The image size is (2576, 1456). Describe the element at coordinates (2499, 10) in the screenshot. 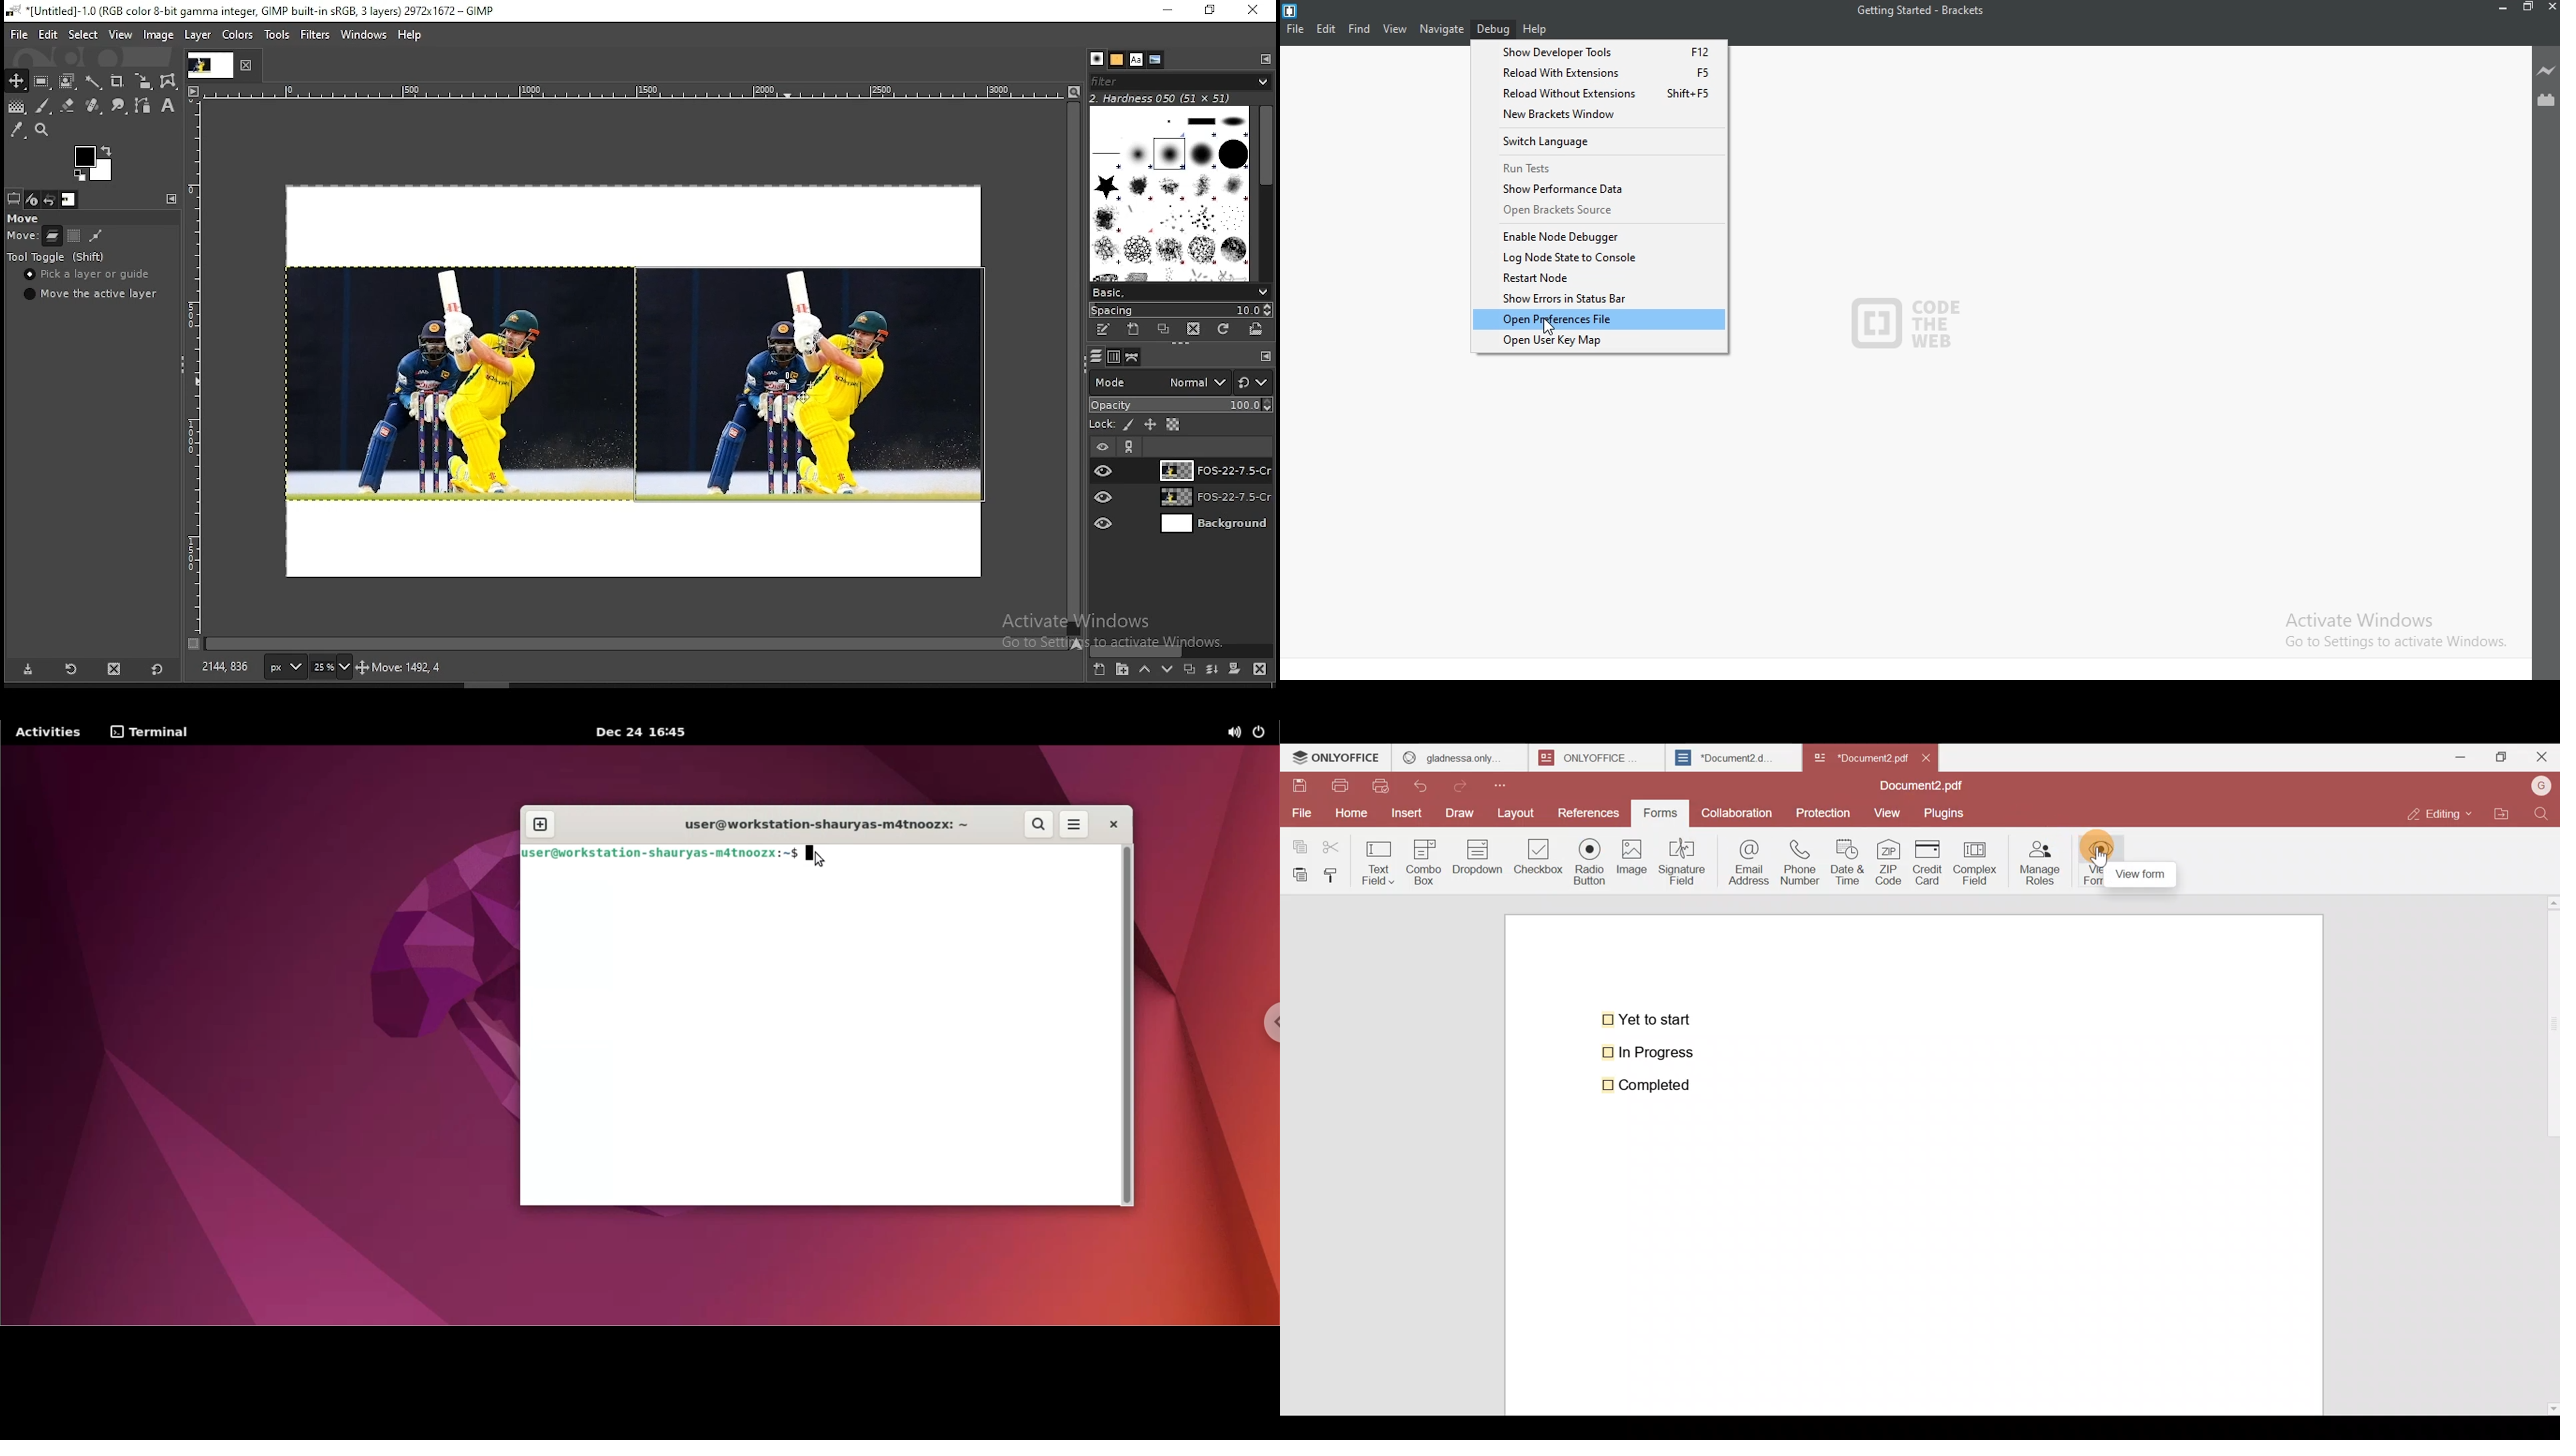

I see `minimise` at that location.